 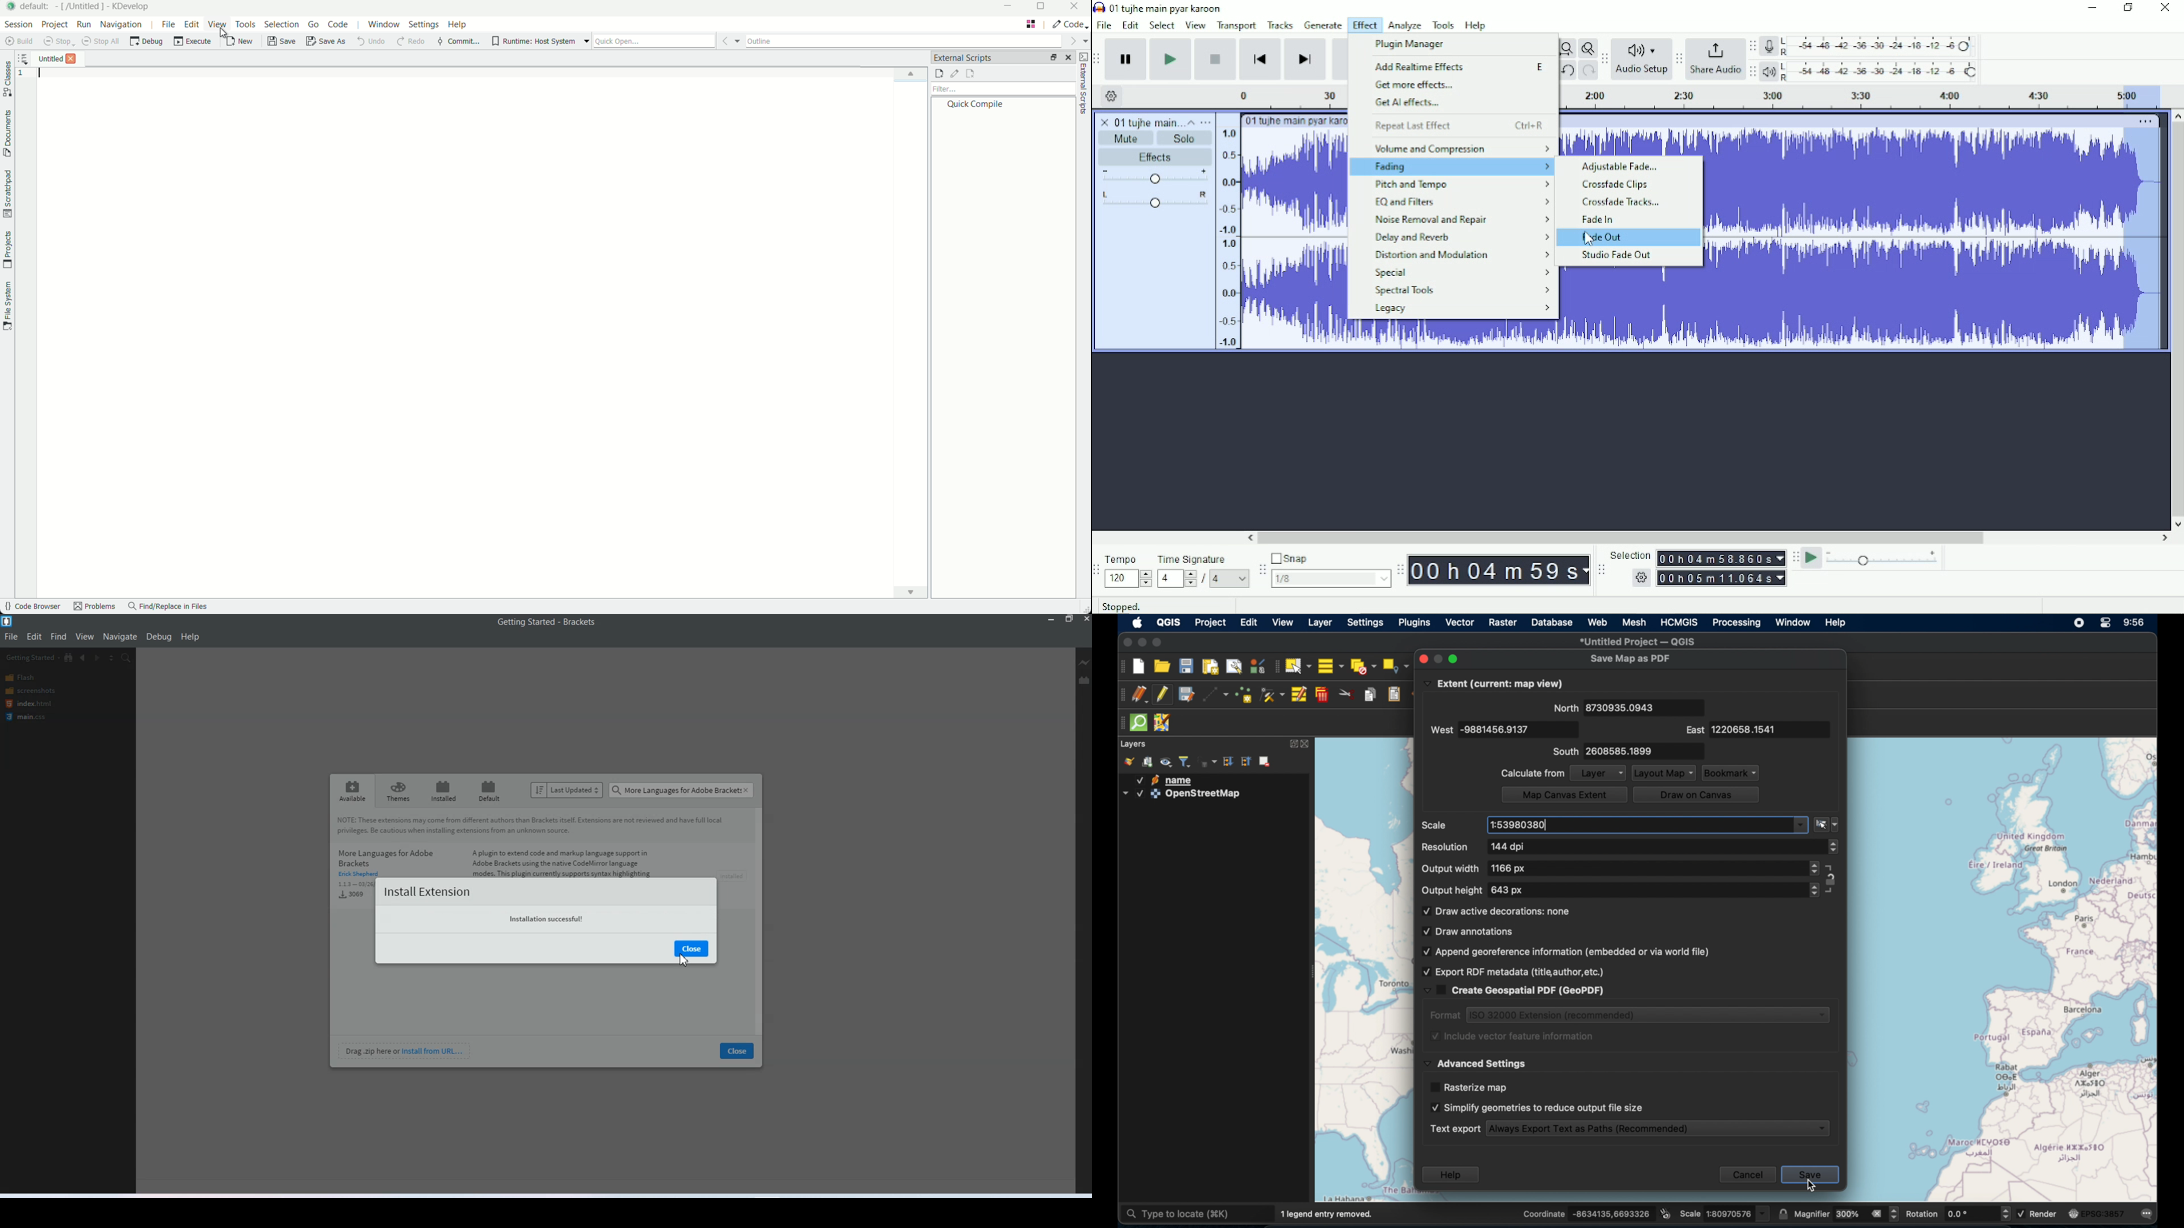 What do you see at coordinates (1461, 238) in the screenshot?
I see `Delay and Reverb` at bounding box center [1461, 238].